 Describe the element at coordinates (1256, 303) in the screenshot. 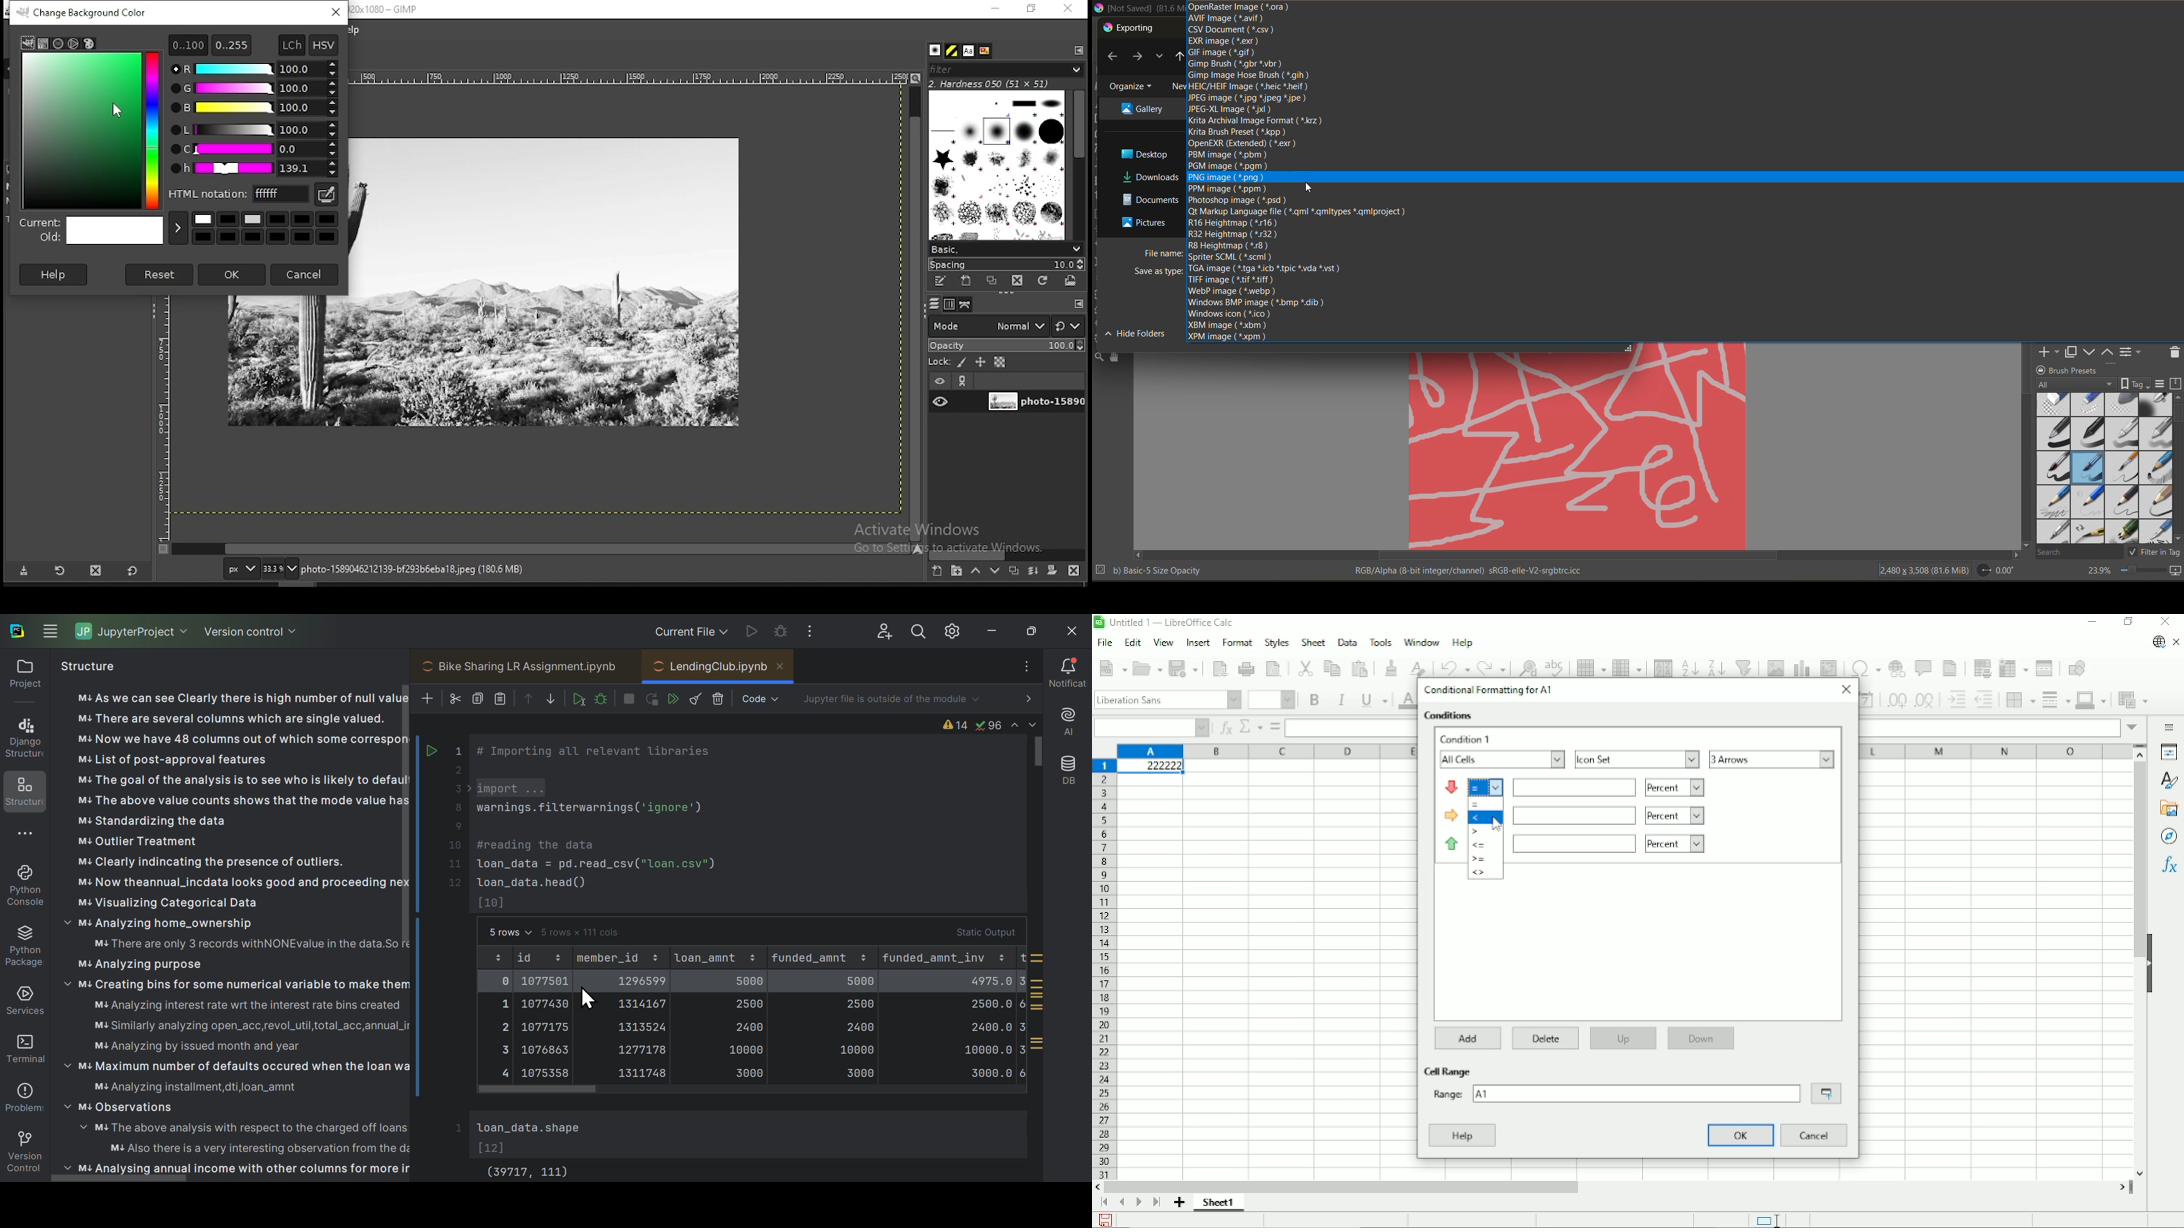

I see `windows bmp image` at that location.